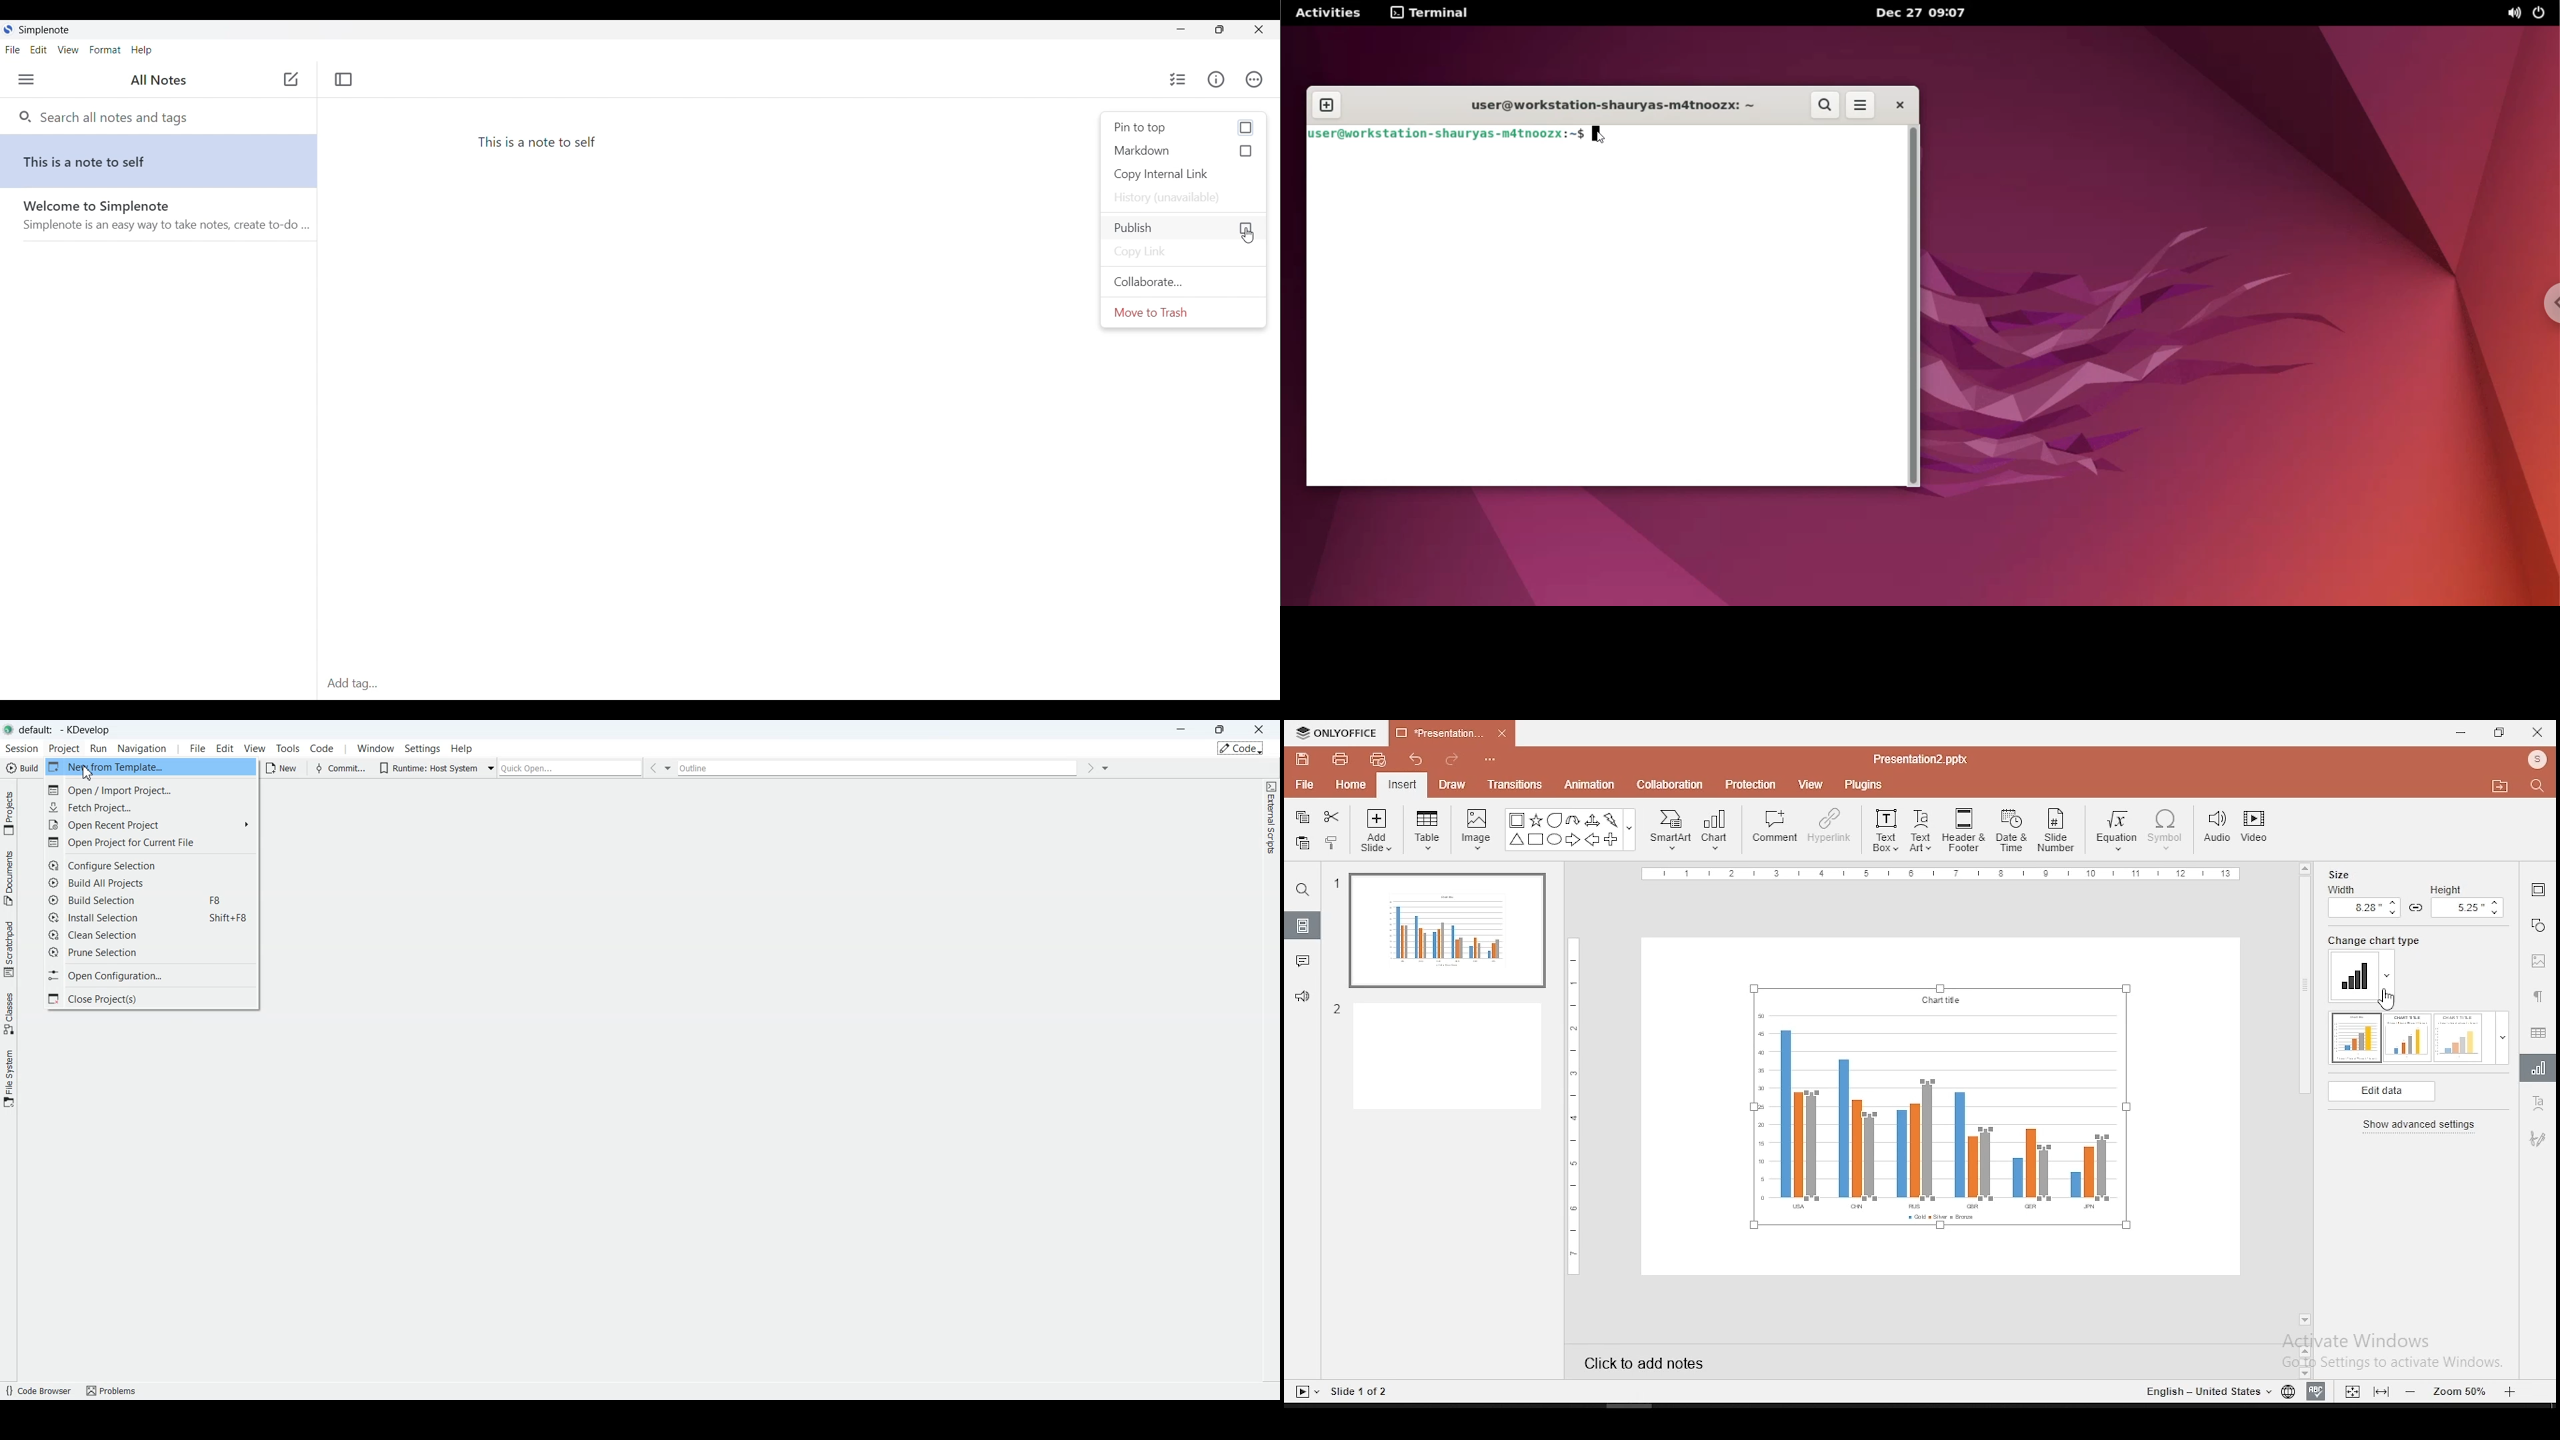 The height and width of the screenshot is (1456, 2576). I want to click on collaboration, so click(1671, 785).